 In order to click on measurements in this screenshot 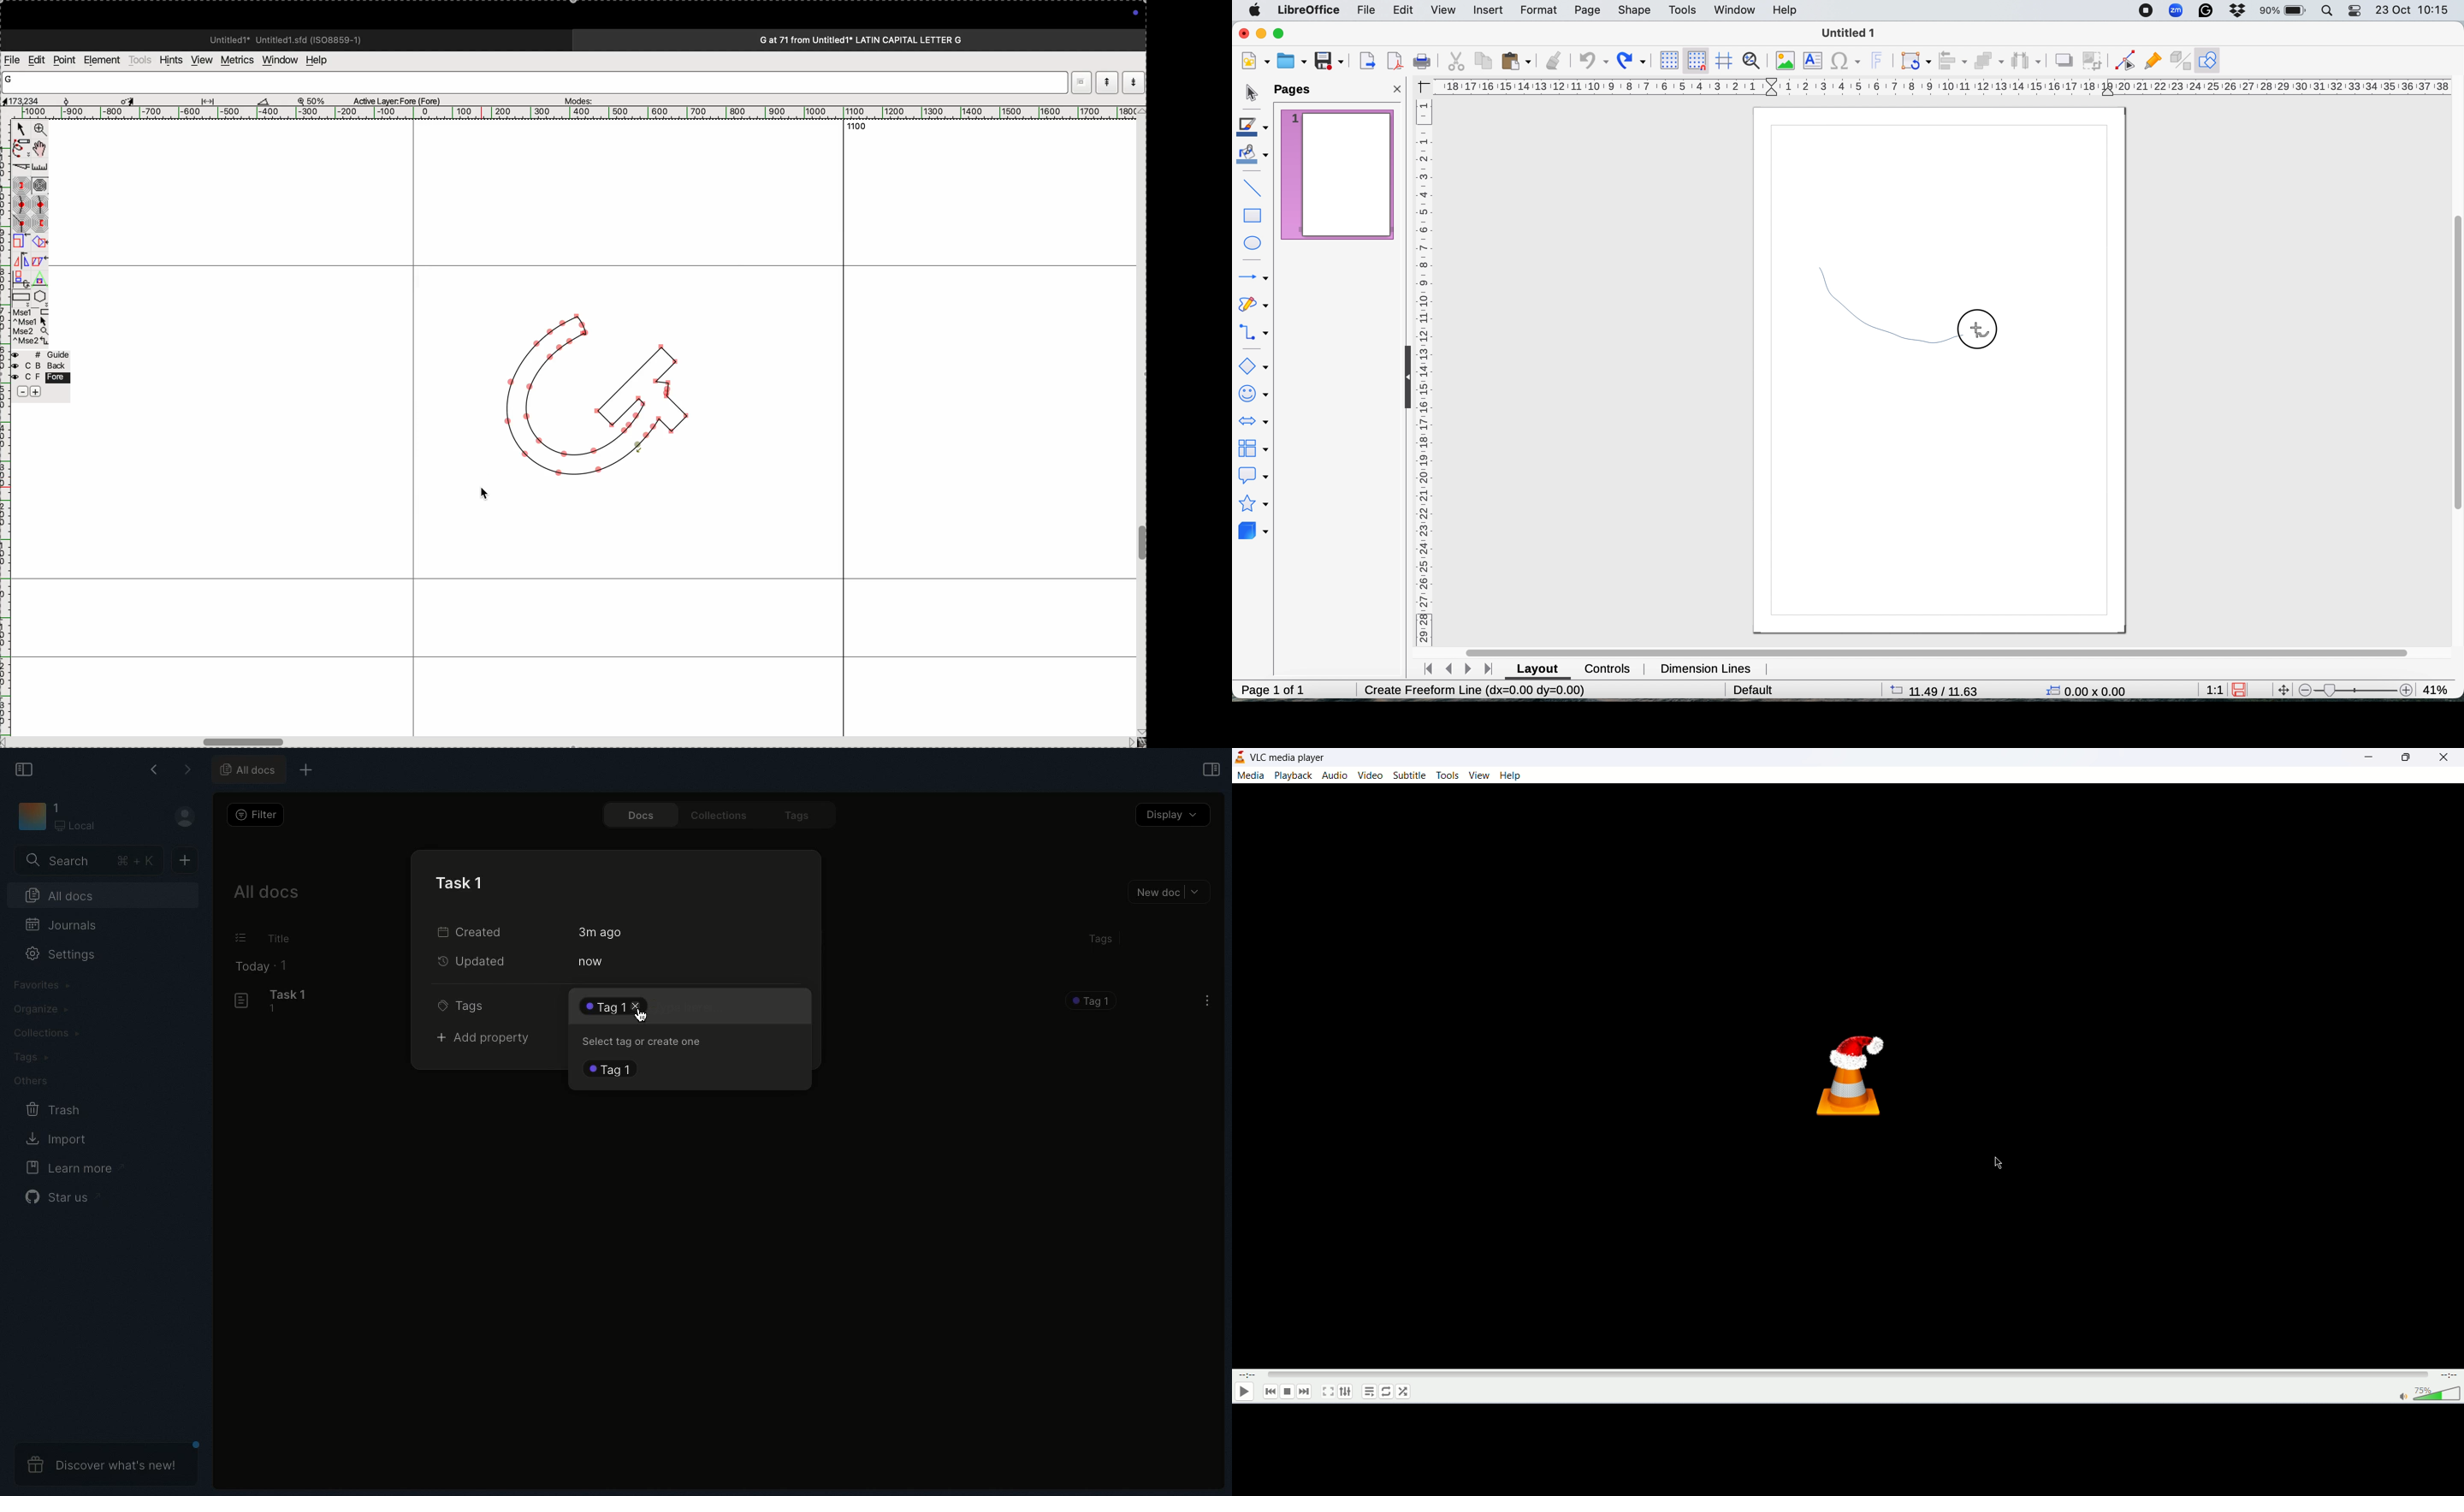, I will do `click(197, 100)`.